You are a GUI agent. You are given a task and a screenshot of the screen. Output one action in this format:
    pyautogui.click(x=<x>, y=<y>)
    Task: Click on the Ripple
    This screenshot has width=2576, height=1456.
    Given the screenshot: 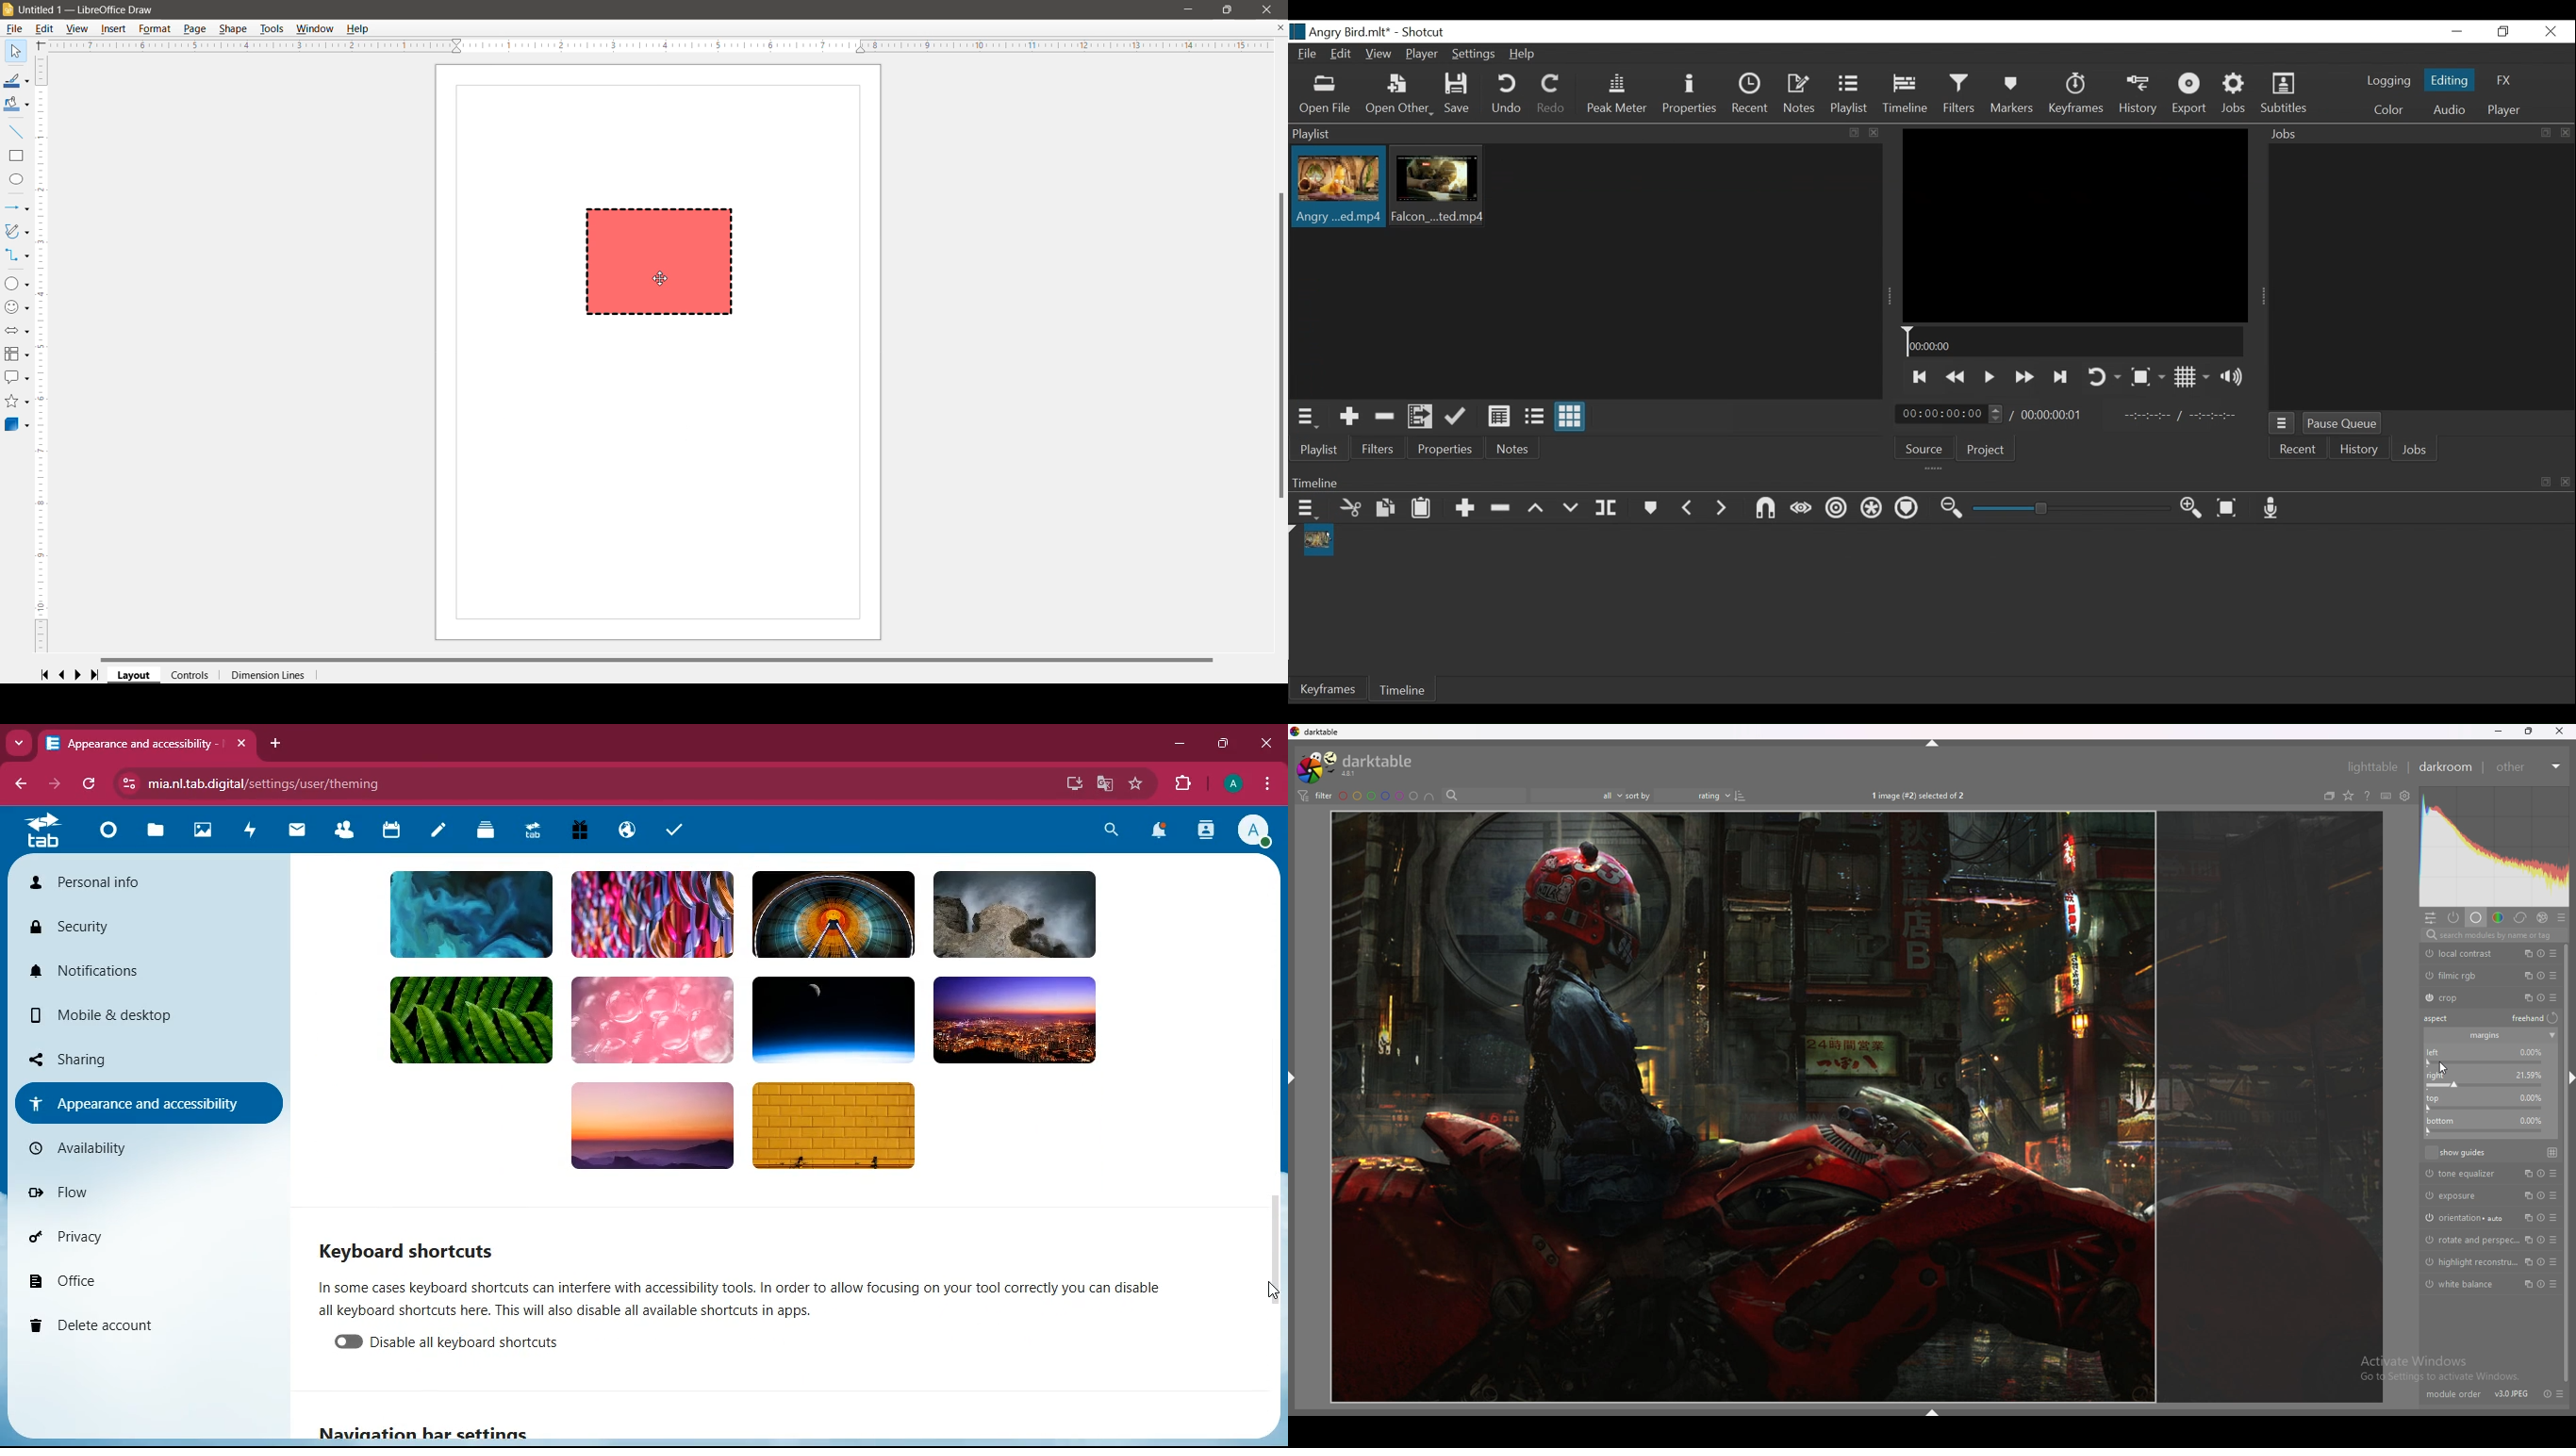 What is the action you would take?
    pyautogui.click(x=1834, y=509)
    